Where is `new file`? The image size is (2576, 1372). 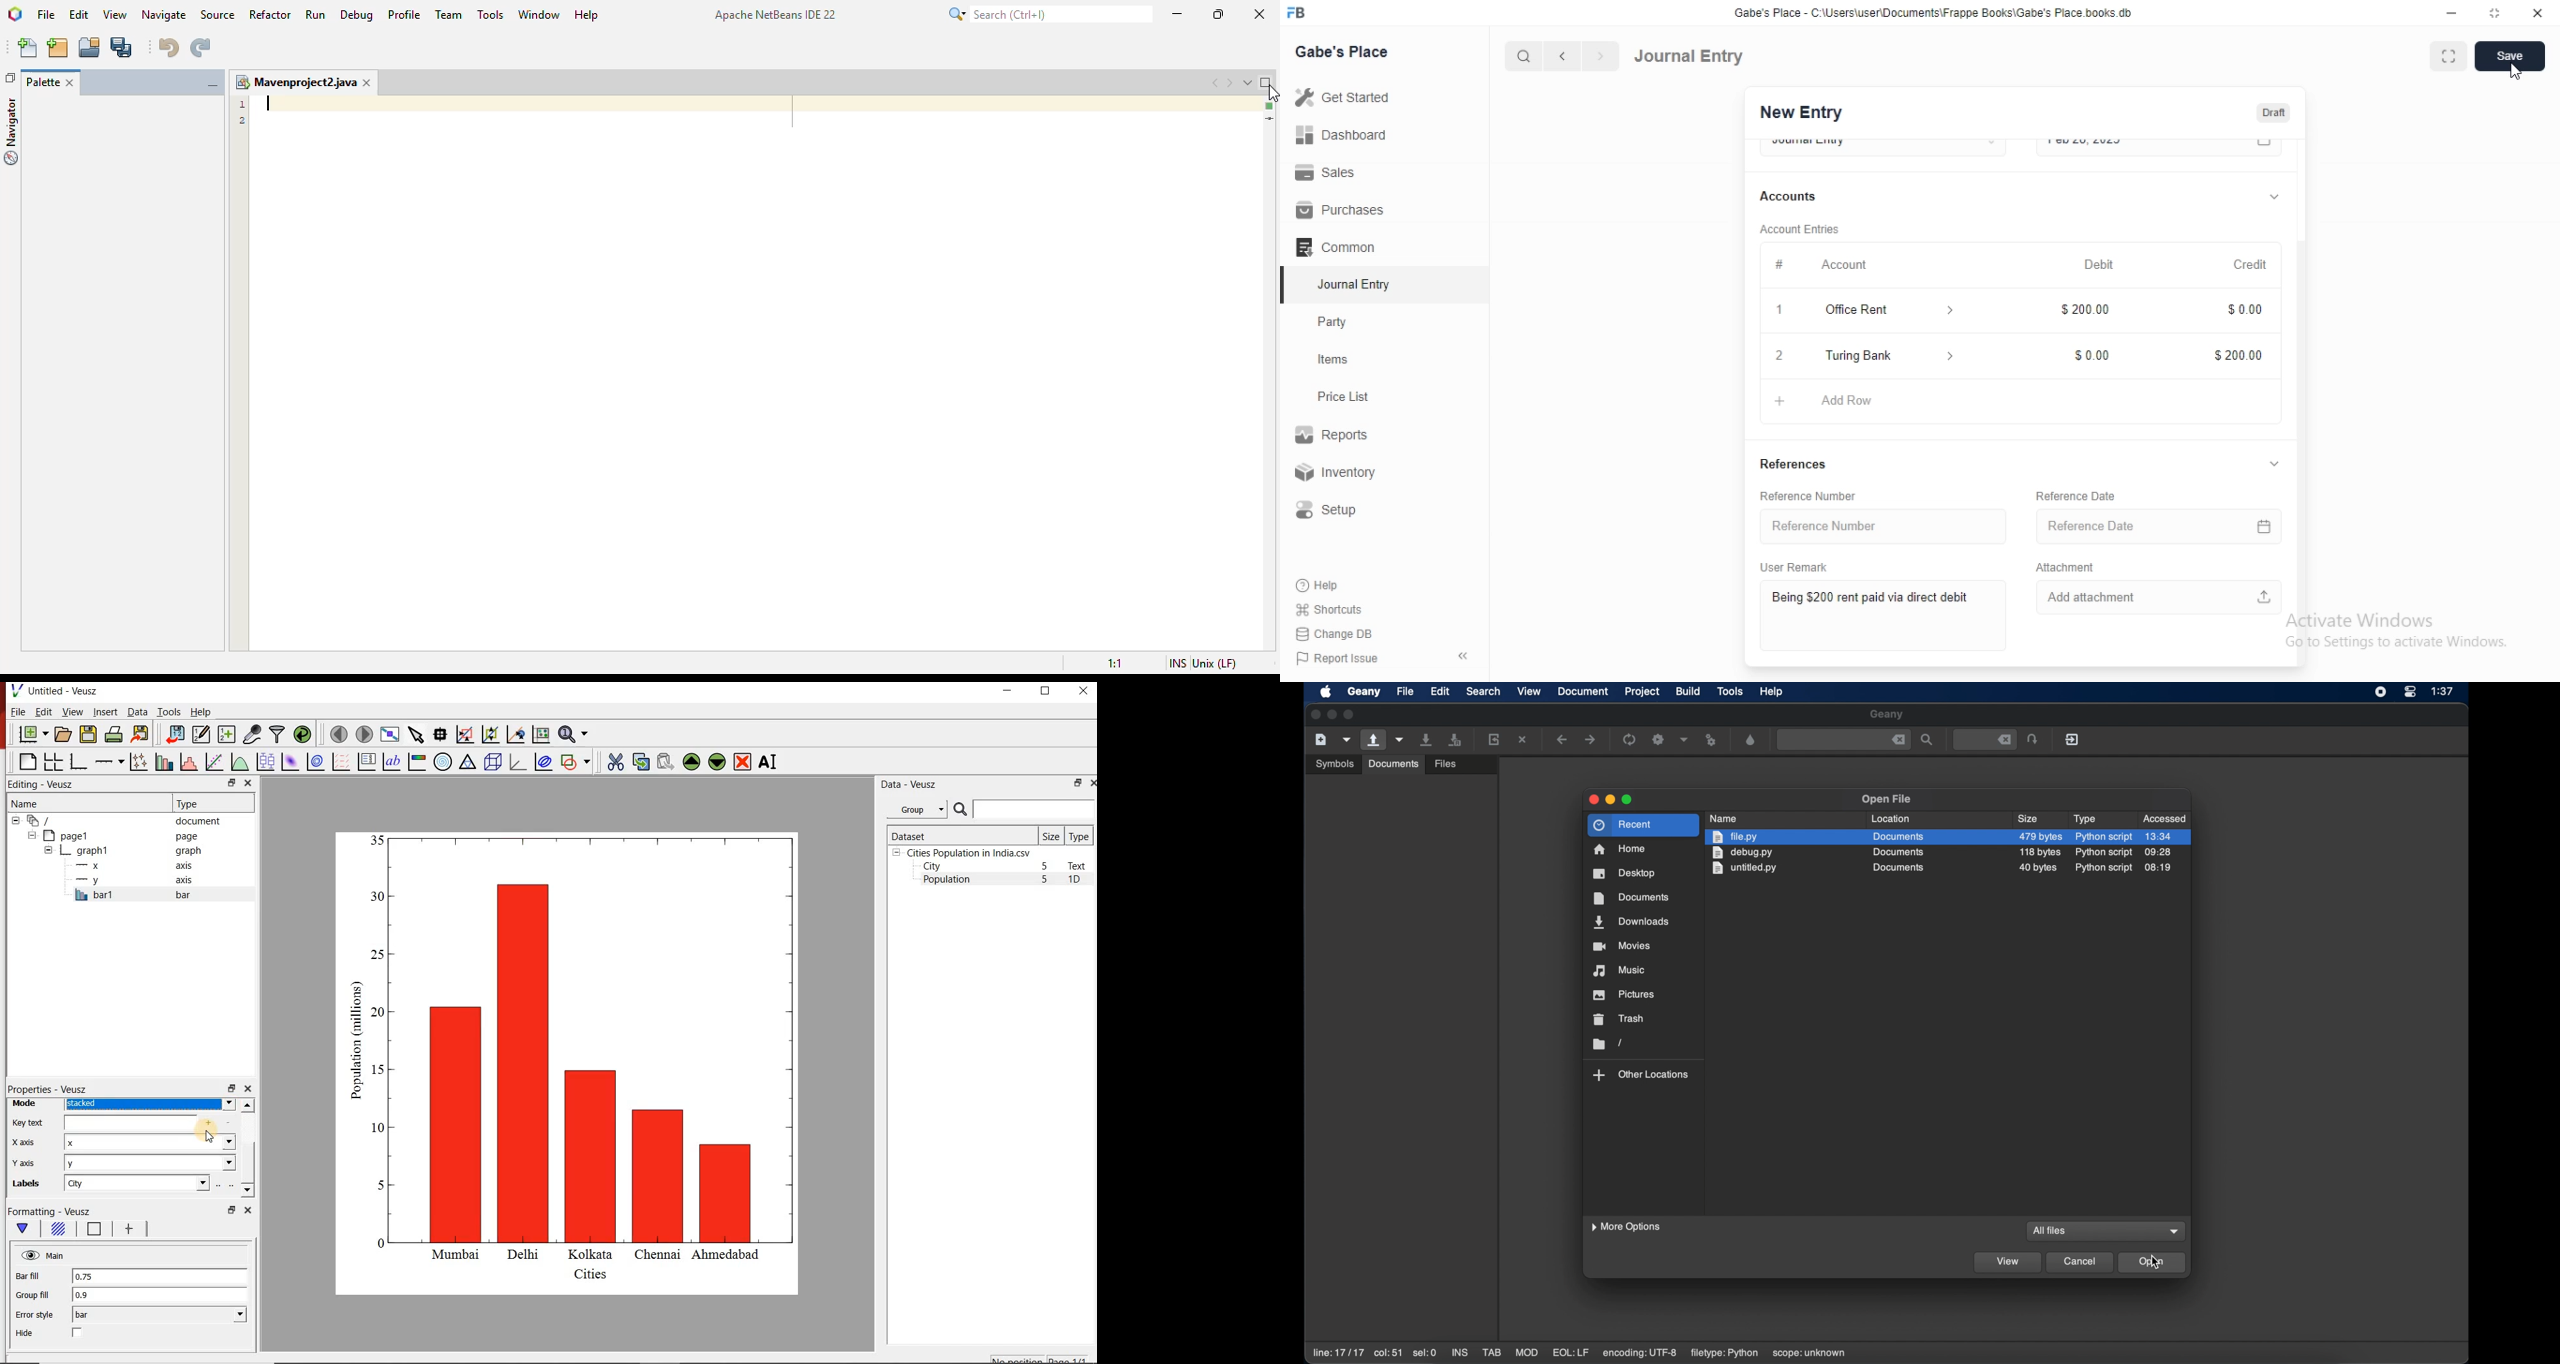
new file is located at coordinates (1320, 739).